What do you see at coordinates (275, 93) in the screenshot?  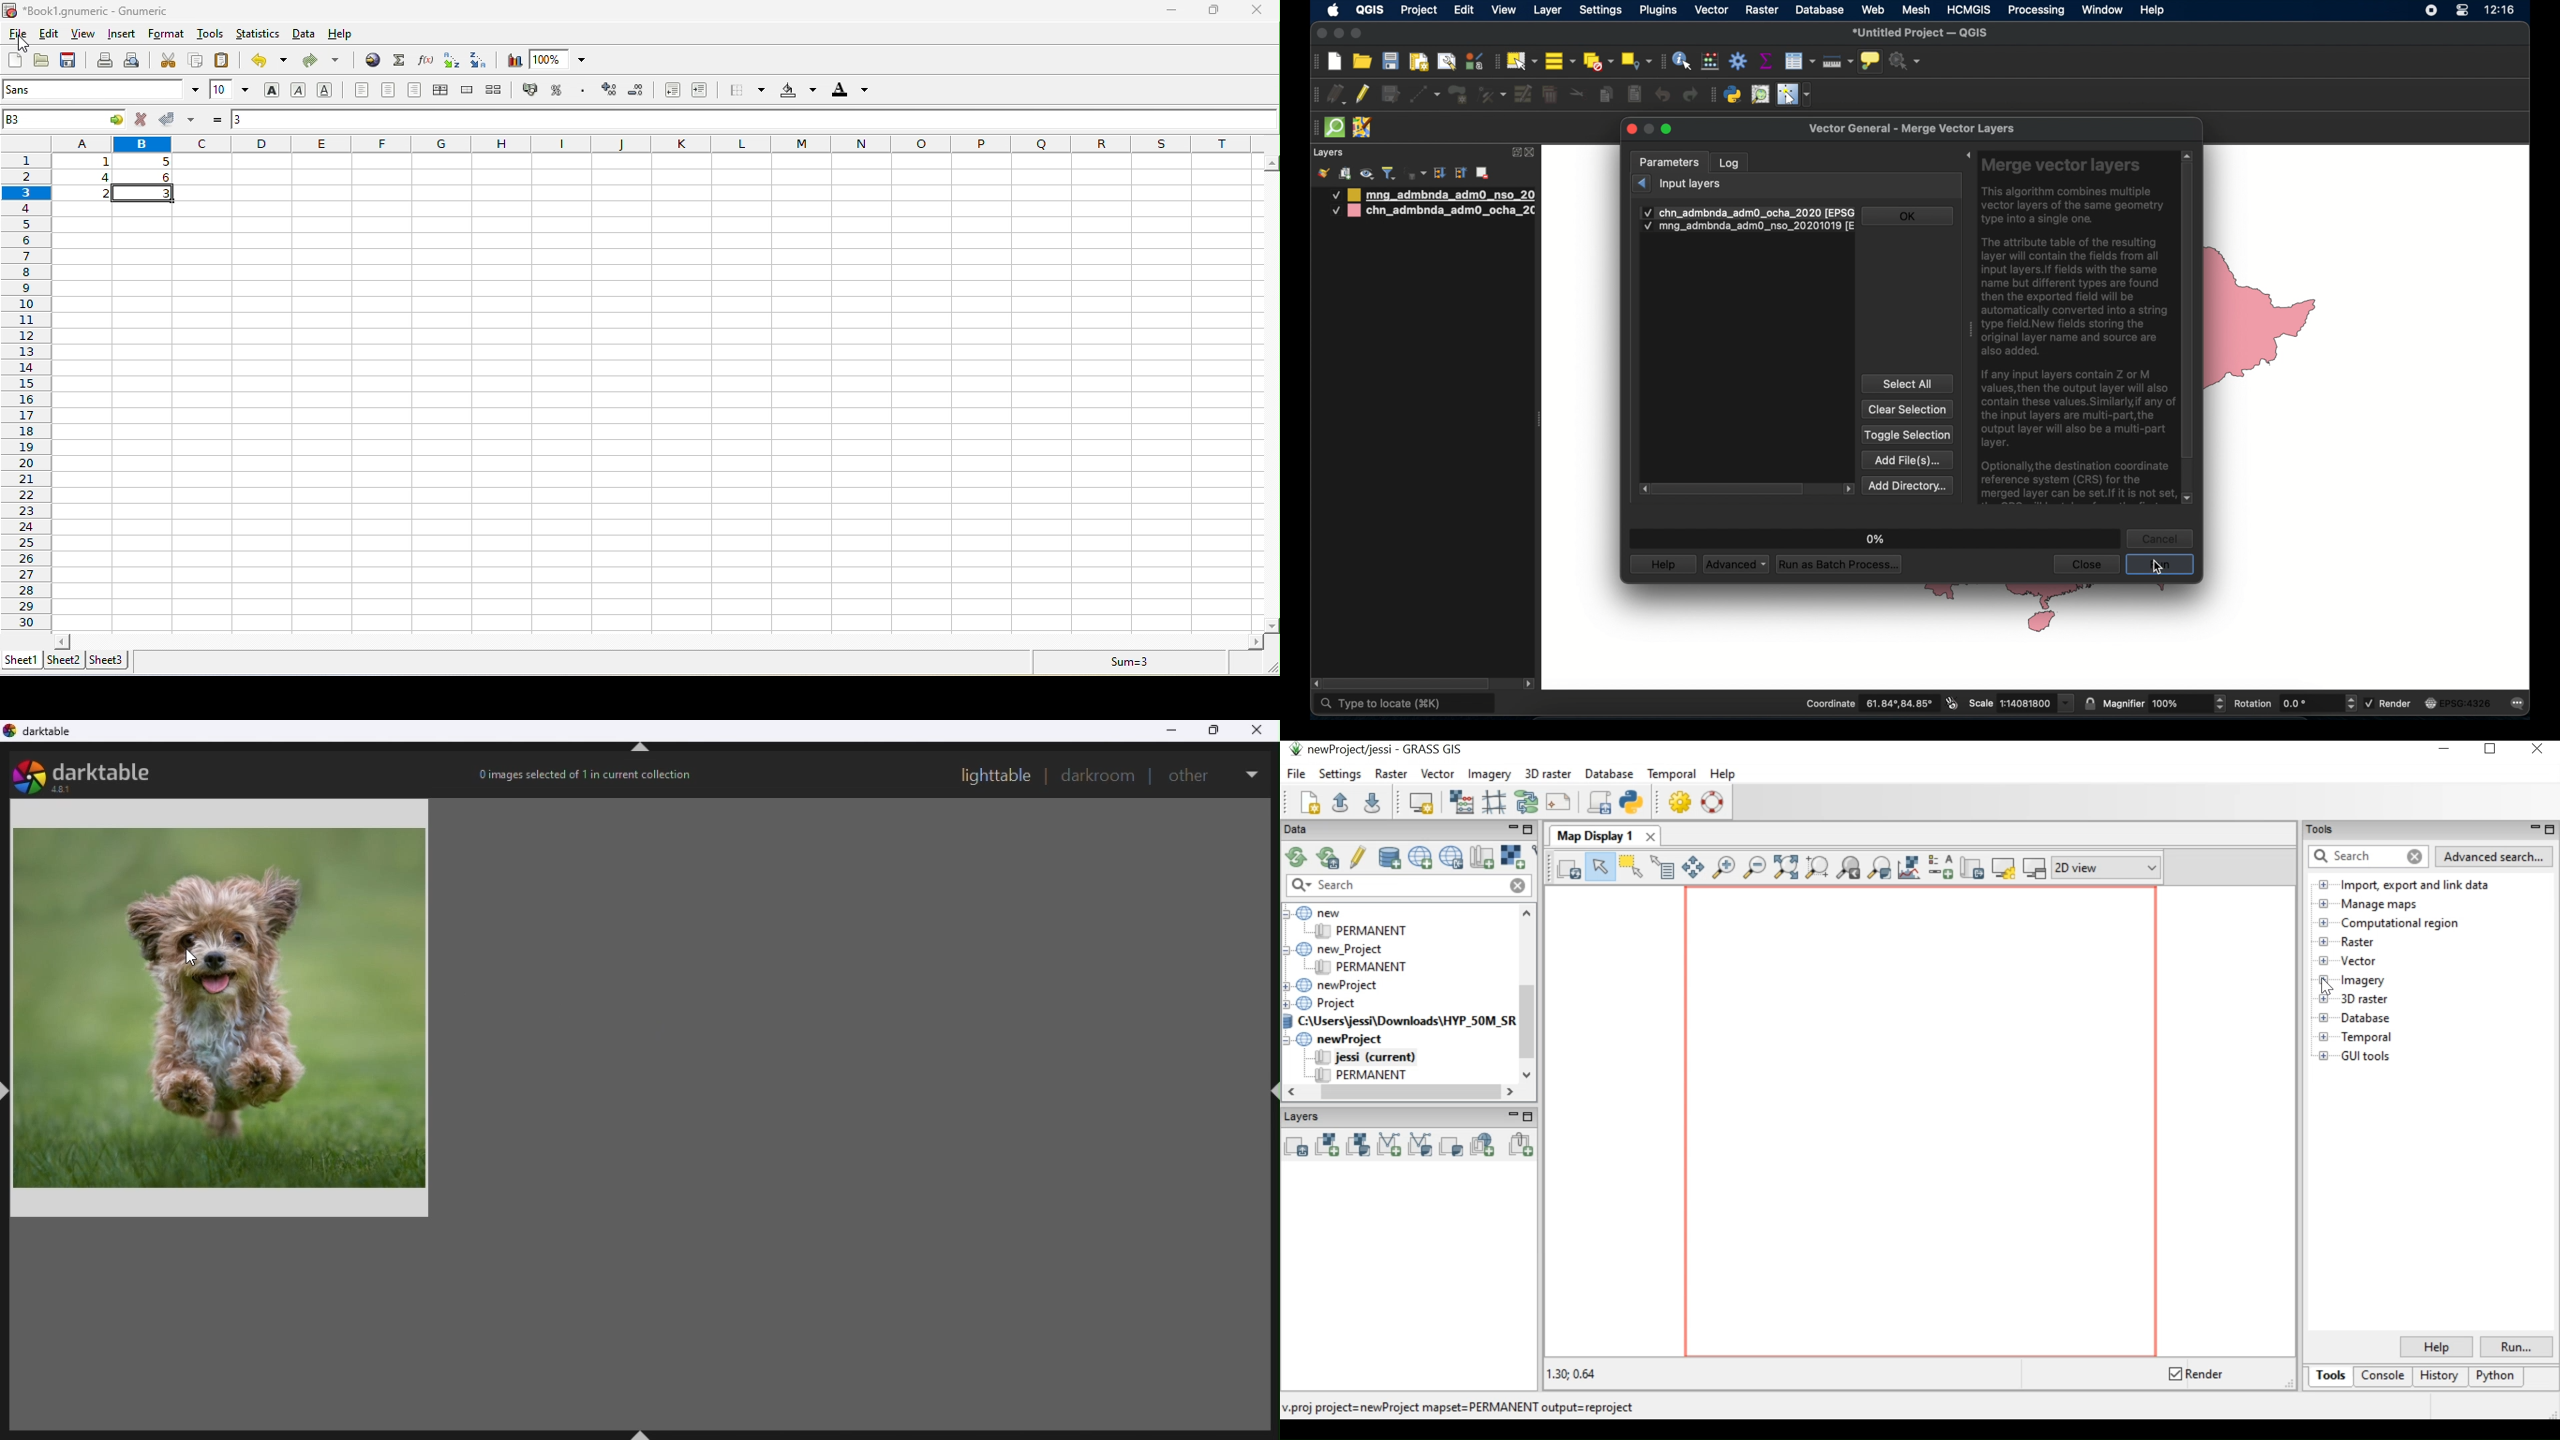 I see `bold` at bounding box center [275, 93].